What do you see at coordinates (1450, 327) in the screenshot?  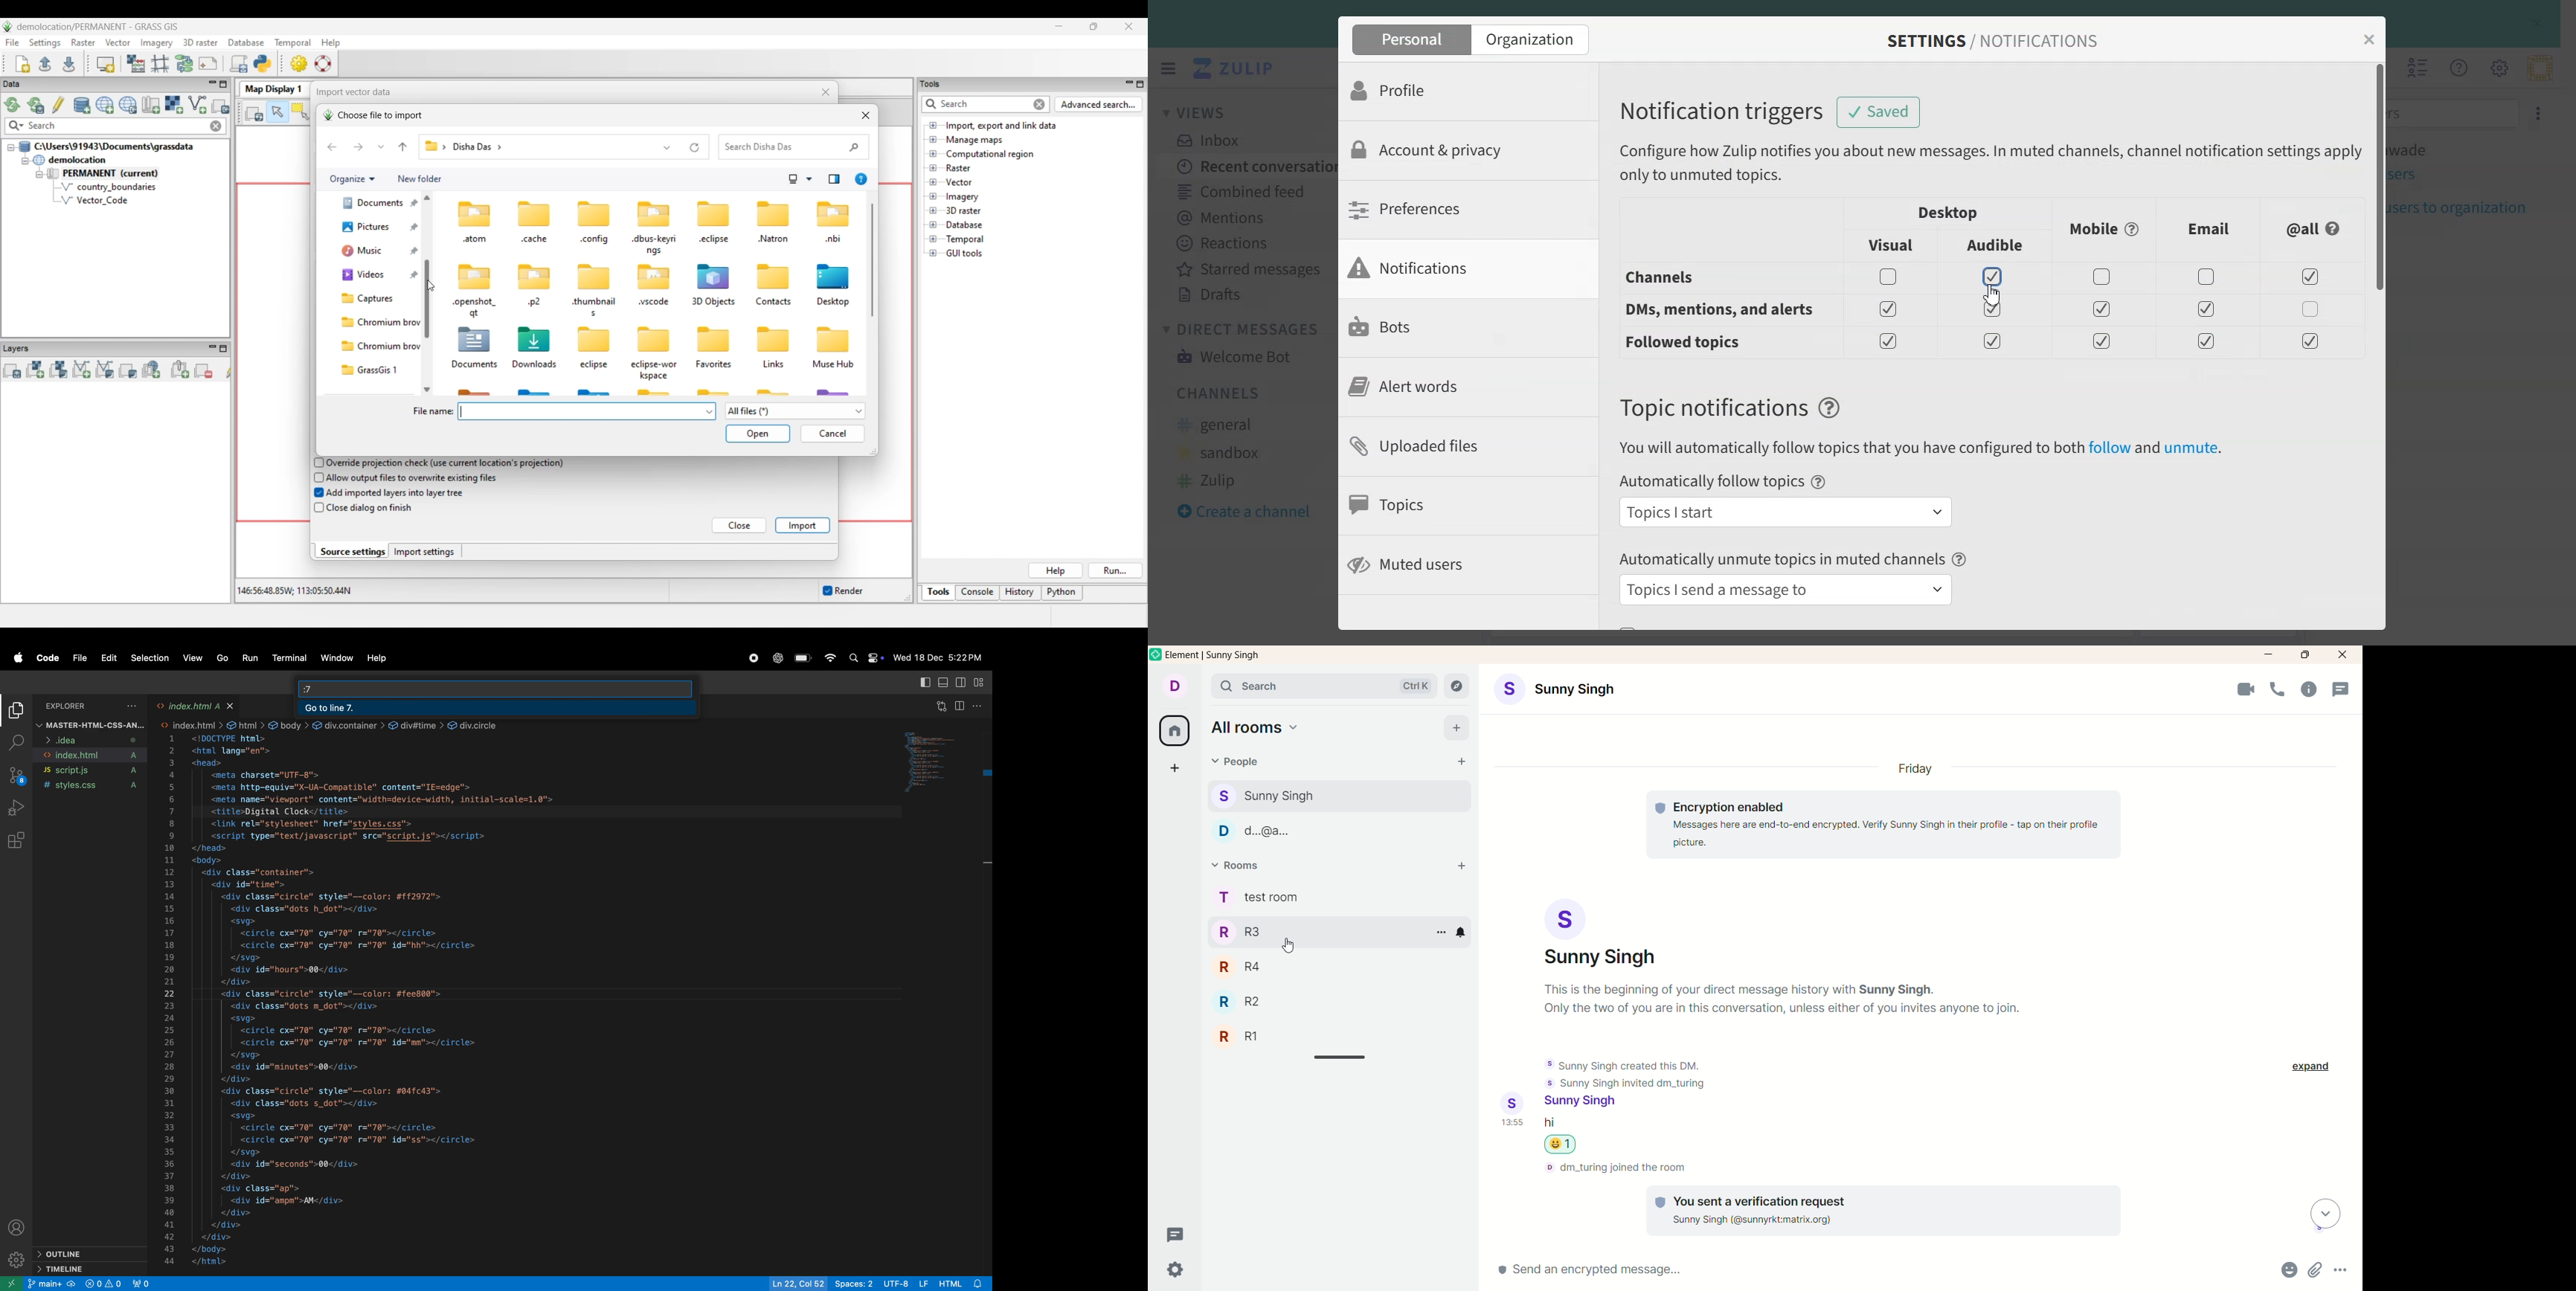 I see `Bots` at bounding box center [1450, 327].